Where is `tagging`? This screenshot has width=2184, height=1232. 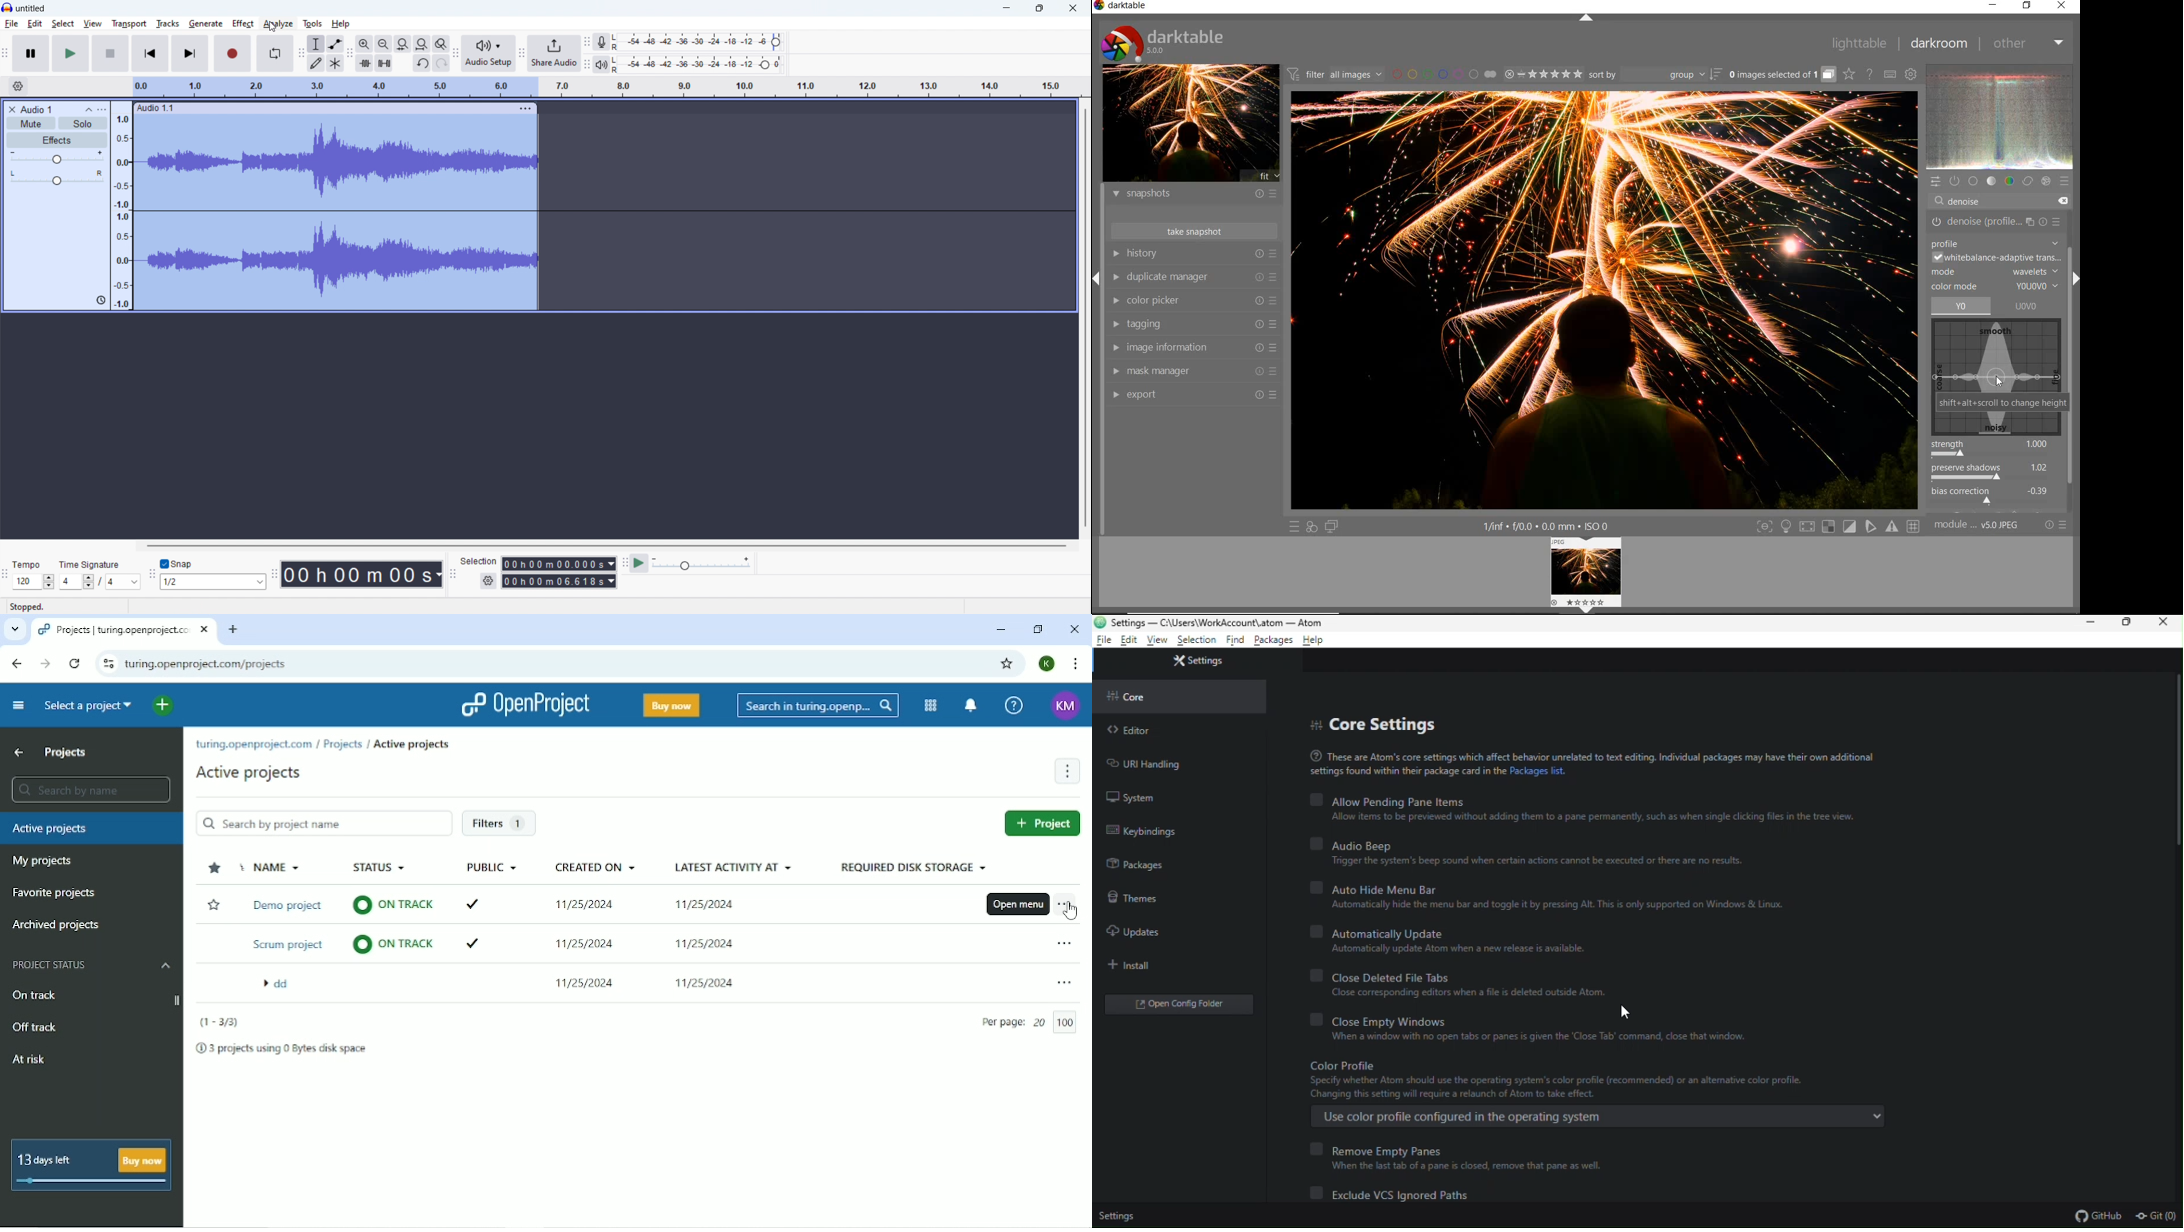 tagging is located at coordinates (1194, 325).